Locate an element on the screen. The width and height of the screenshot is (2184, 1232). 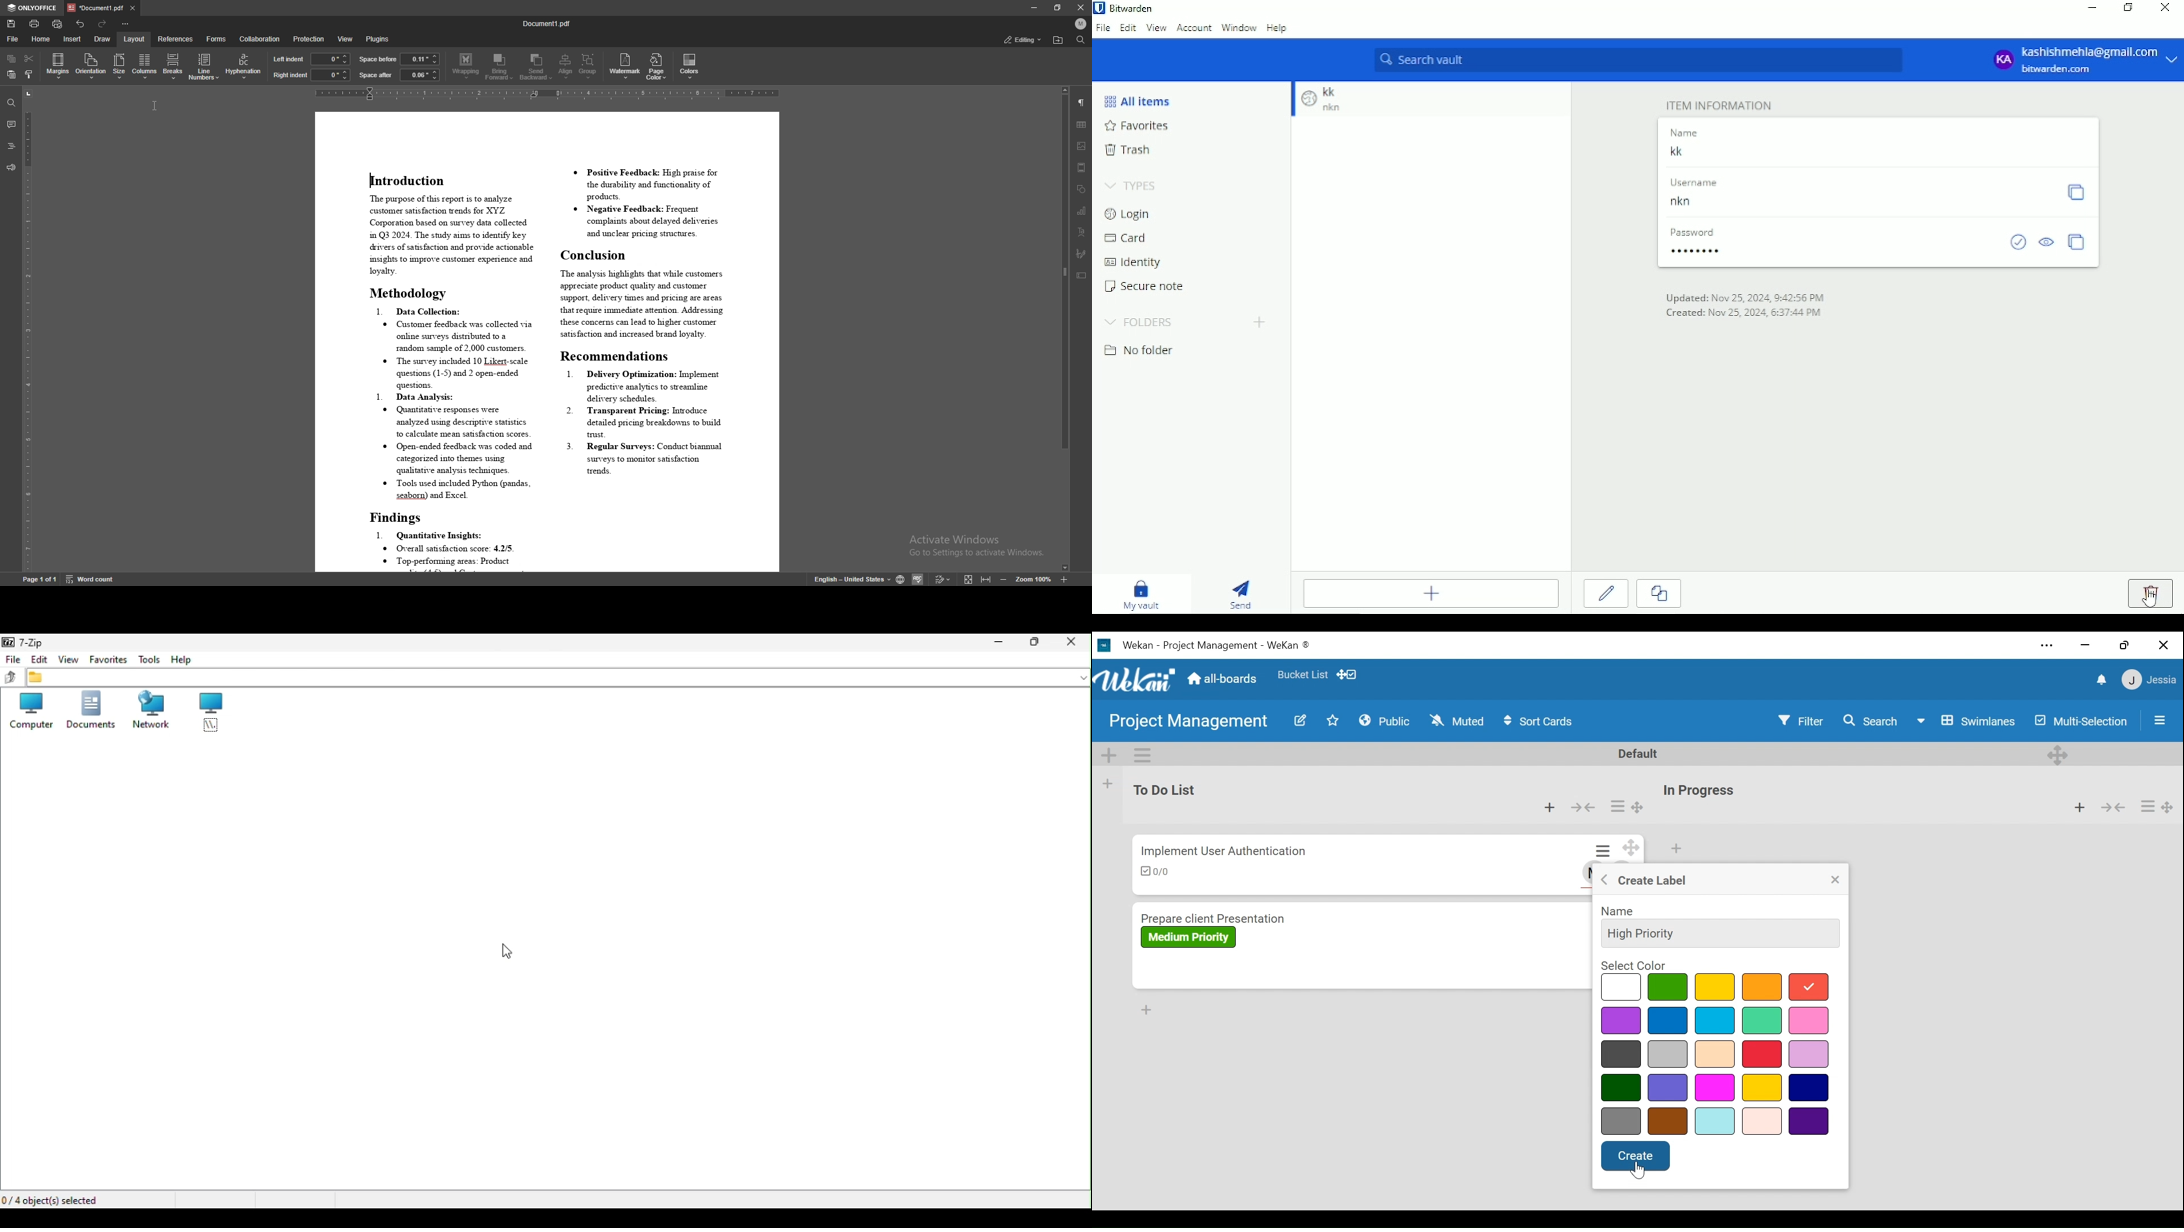
Close is located at coordinates (2164, 8).